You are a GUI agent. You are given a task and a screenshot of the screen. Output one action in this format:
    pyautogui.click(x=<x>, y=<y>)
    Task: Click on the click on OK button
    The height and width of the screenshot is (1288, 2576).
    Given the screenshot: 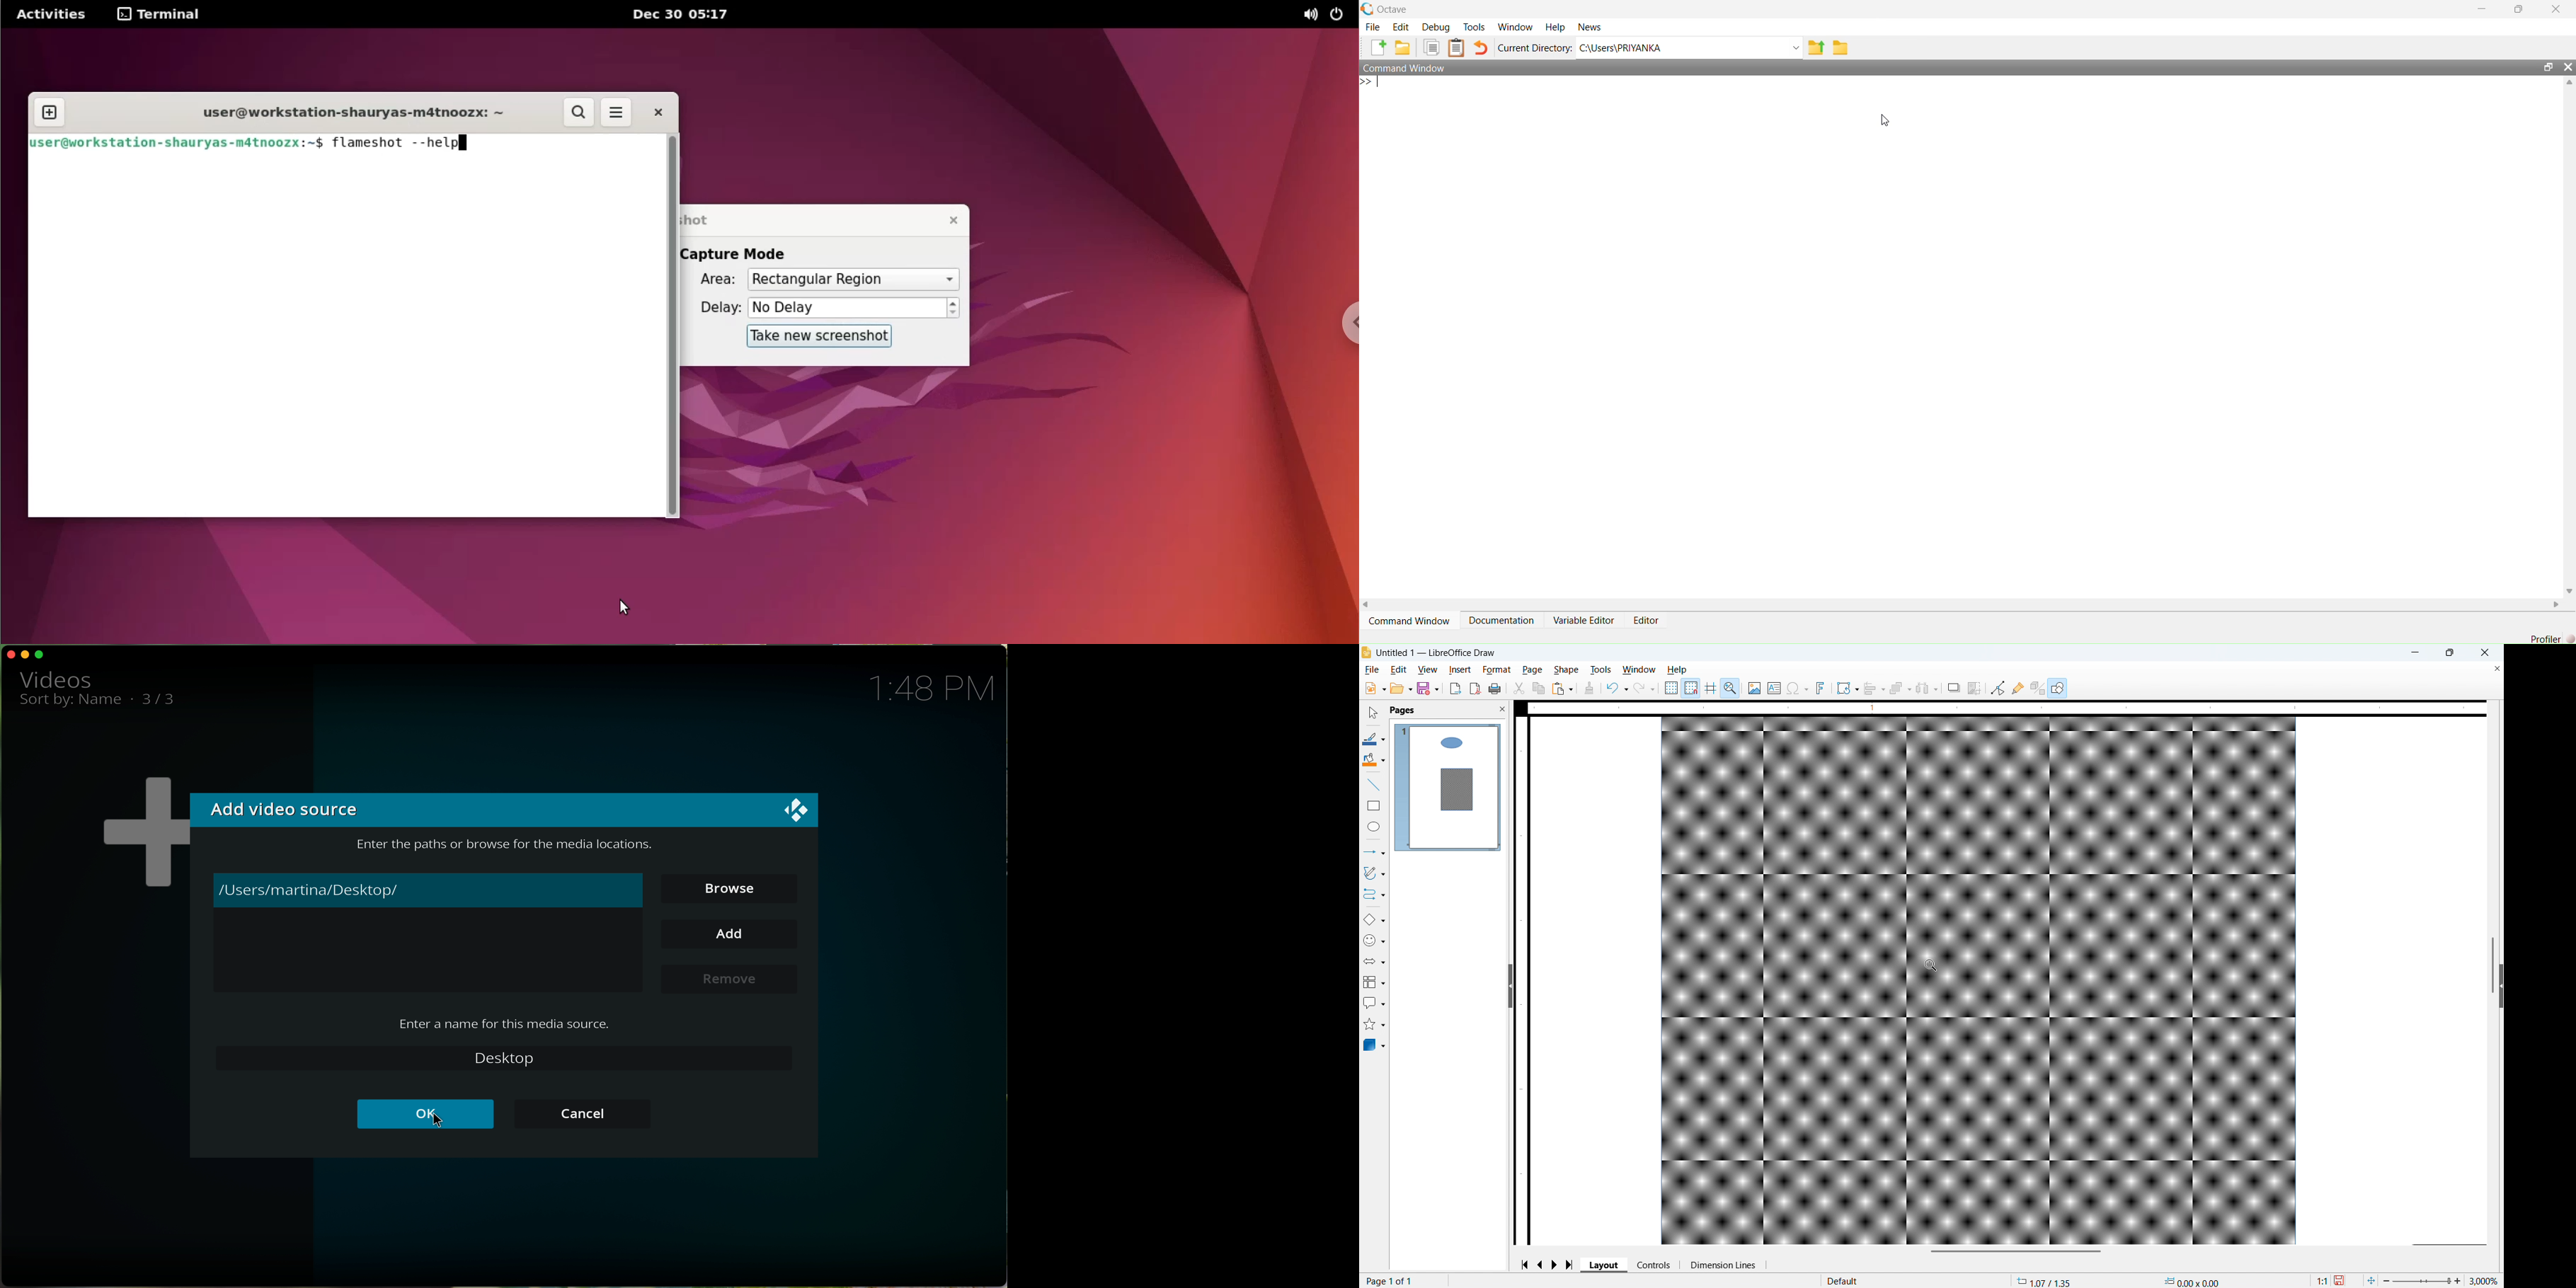 What is the action you would take?
    pyautogui.click(x=426, y=1115)
    